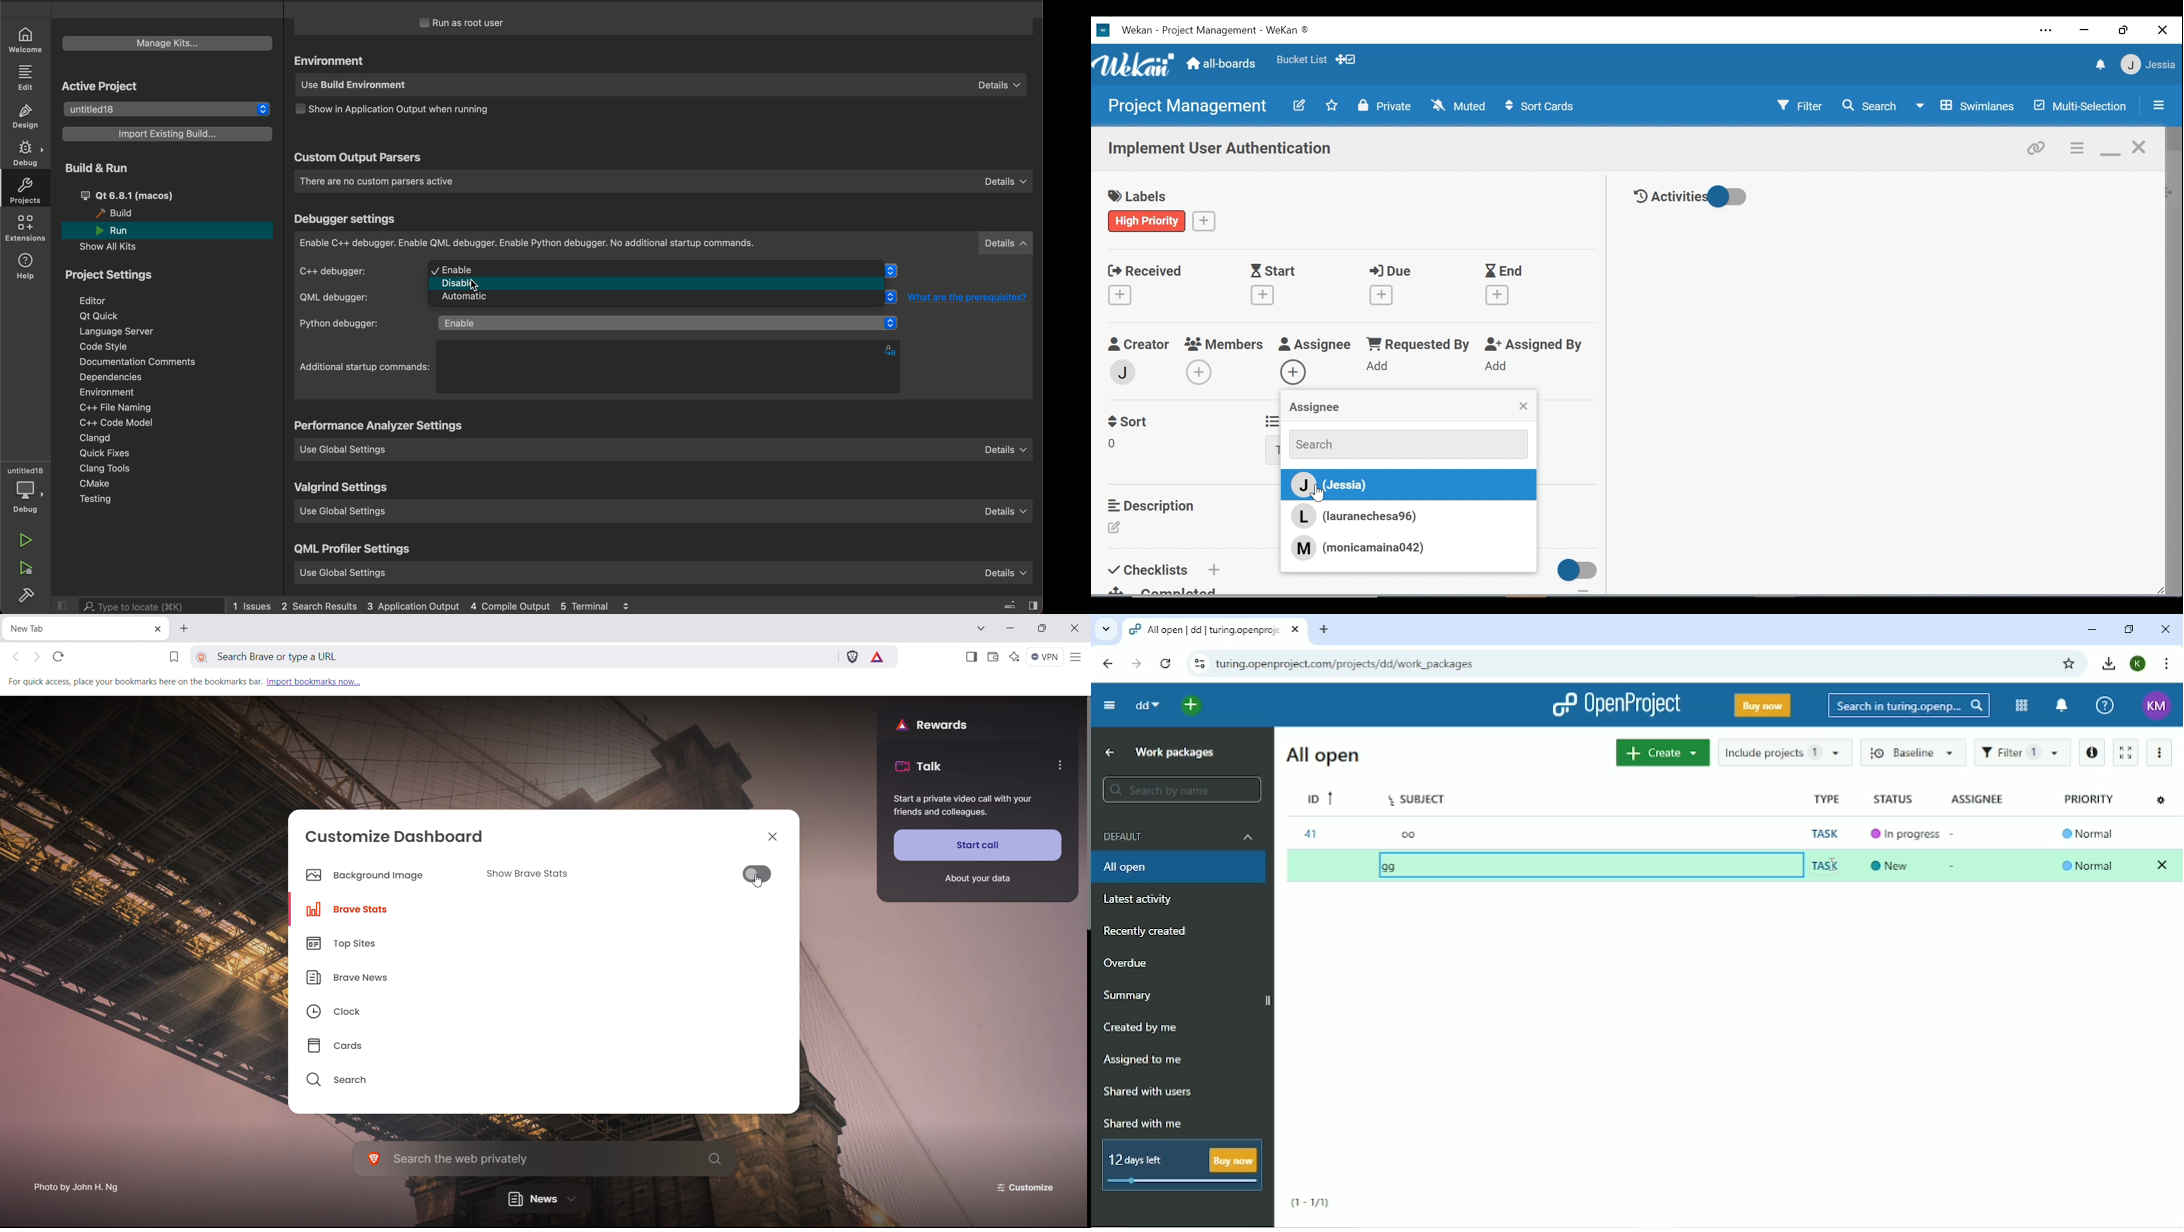 The image size is (2184, 1232). What do you see at coordinates (1393, 868) in the screenshot?
I see `gg` at bounding box center [1393, 868].